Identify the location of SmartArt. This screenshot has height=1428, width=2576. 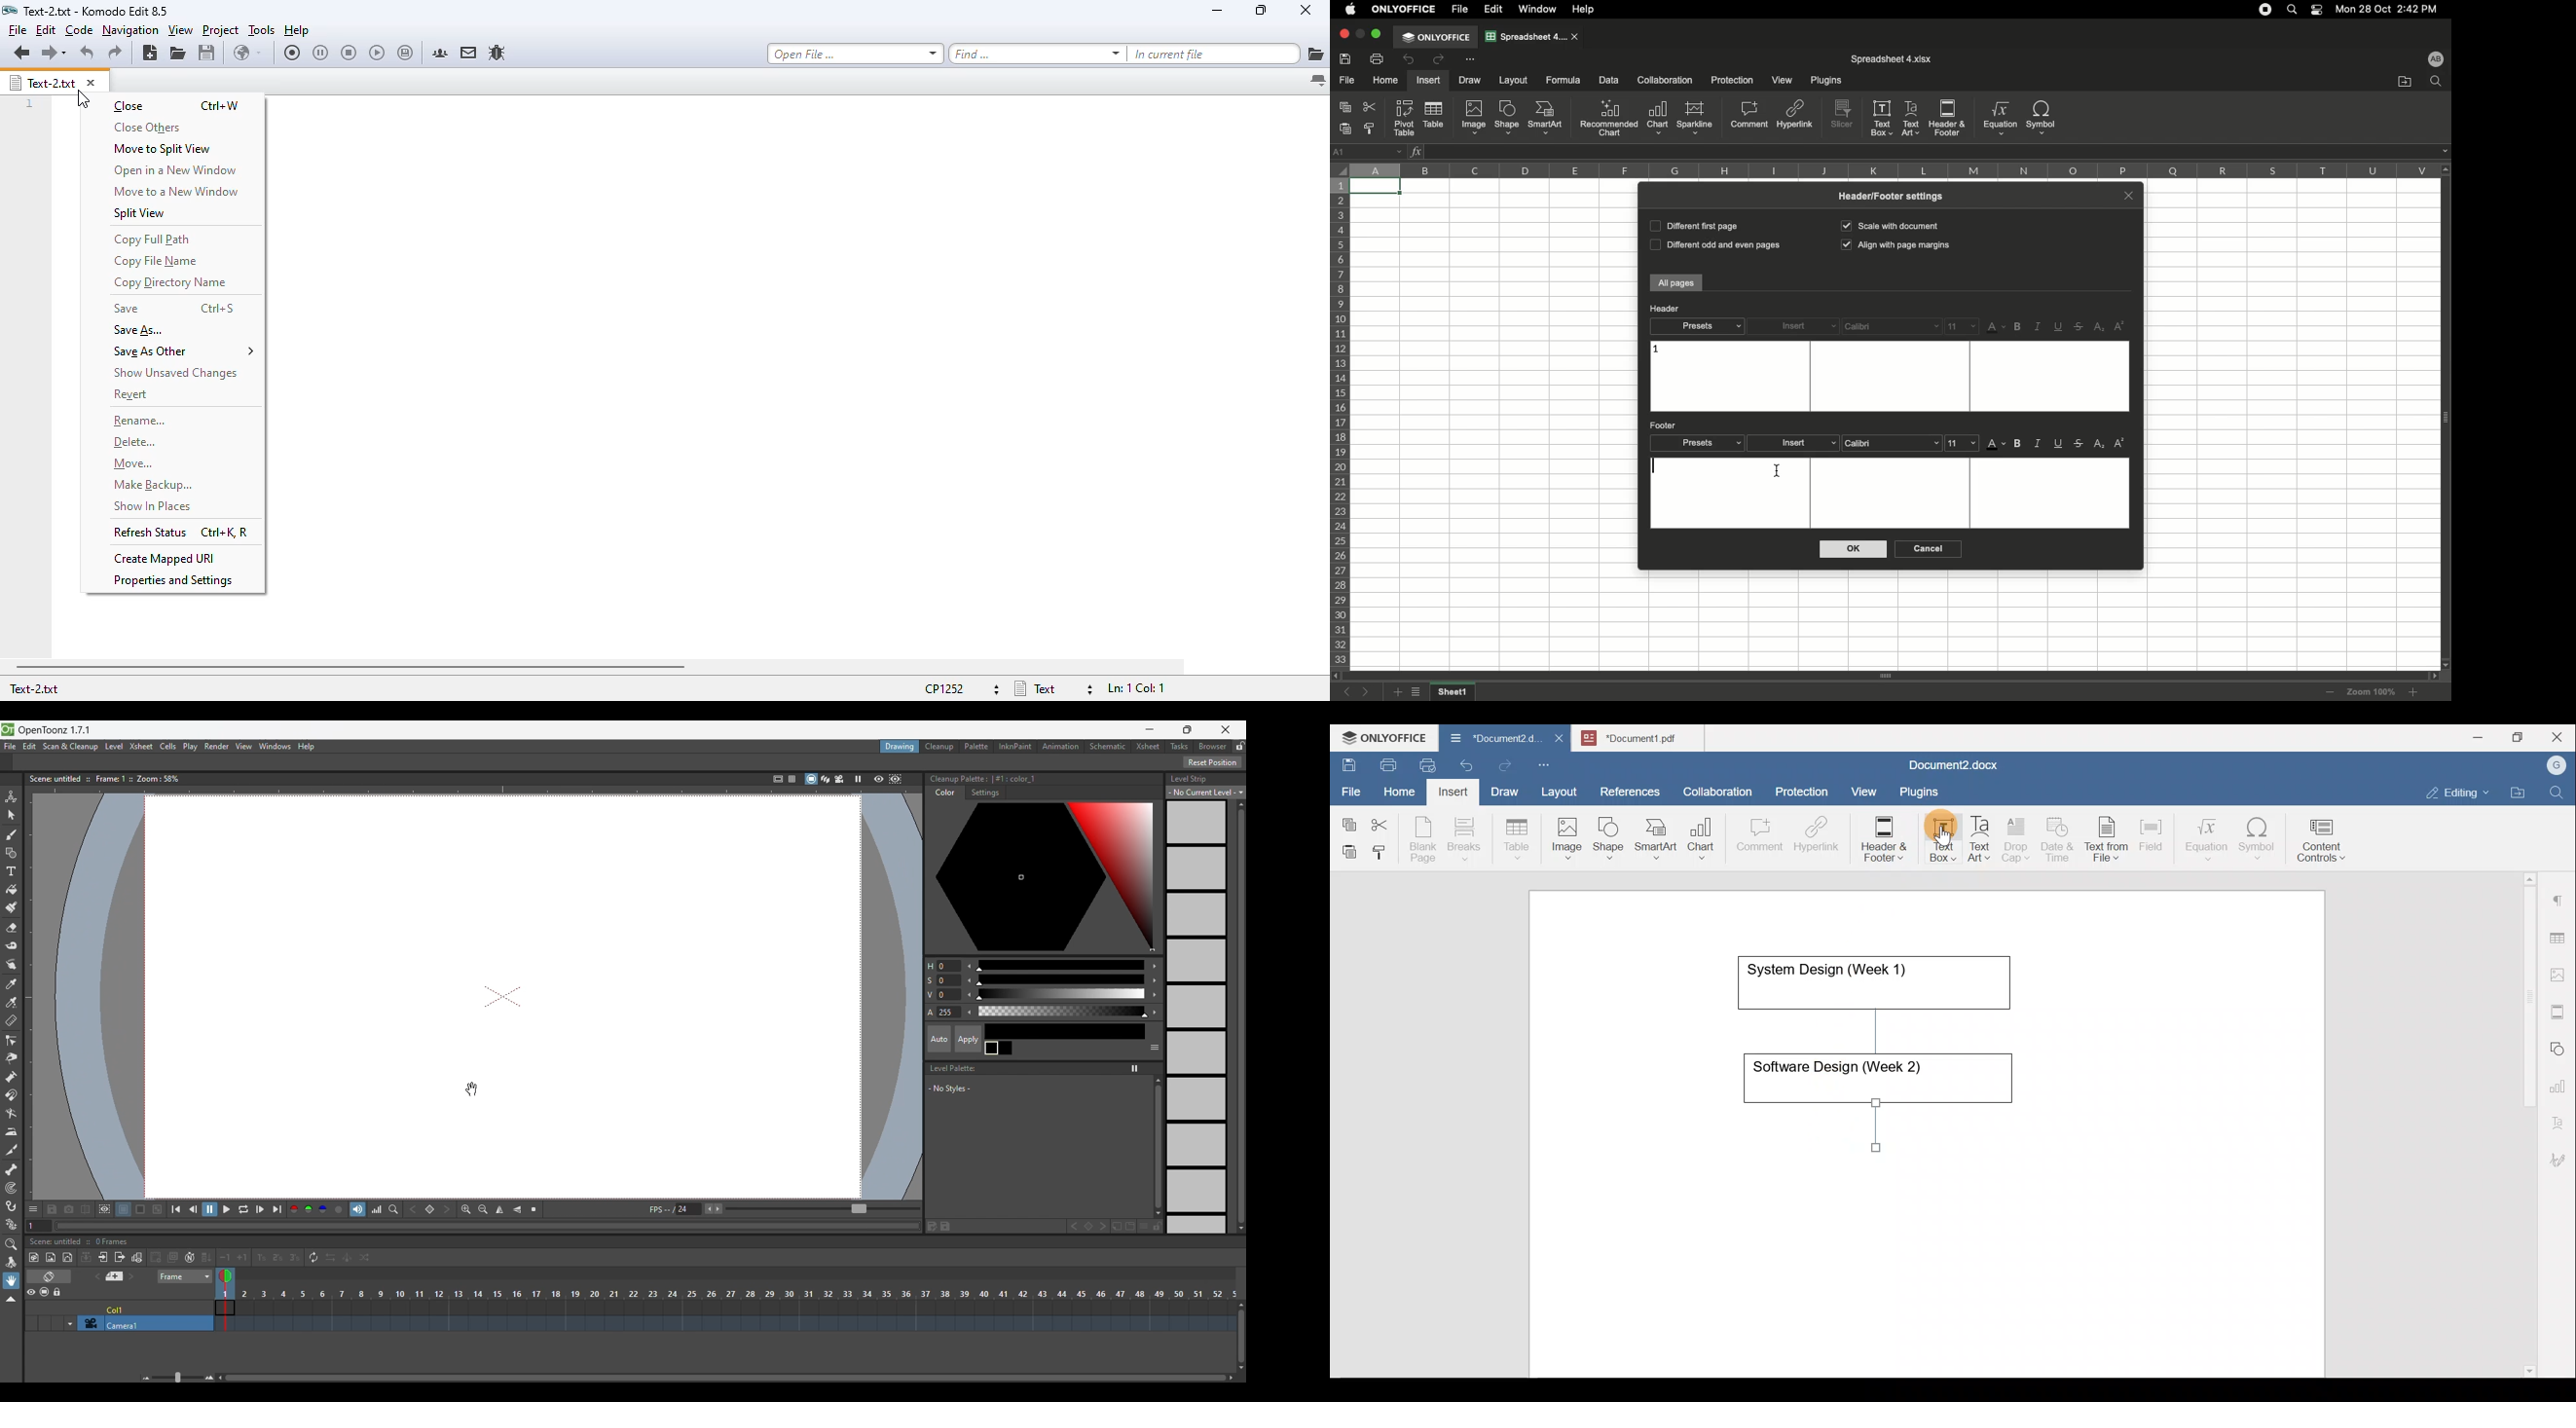
(1547, 118).